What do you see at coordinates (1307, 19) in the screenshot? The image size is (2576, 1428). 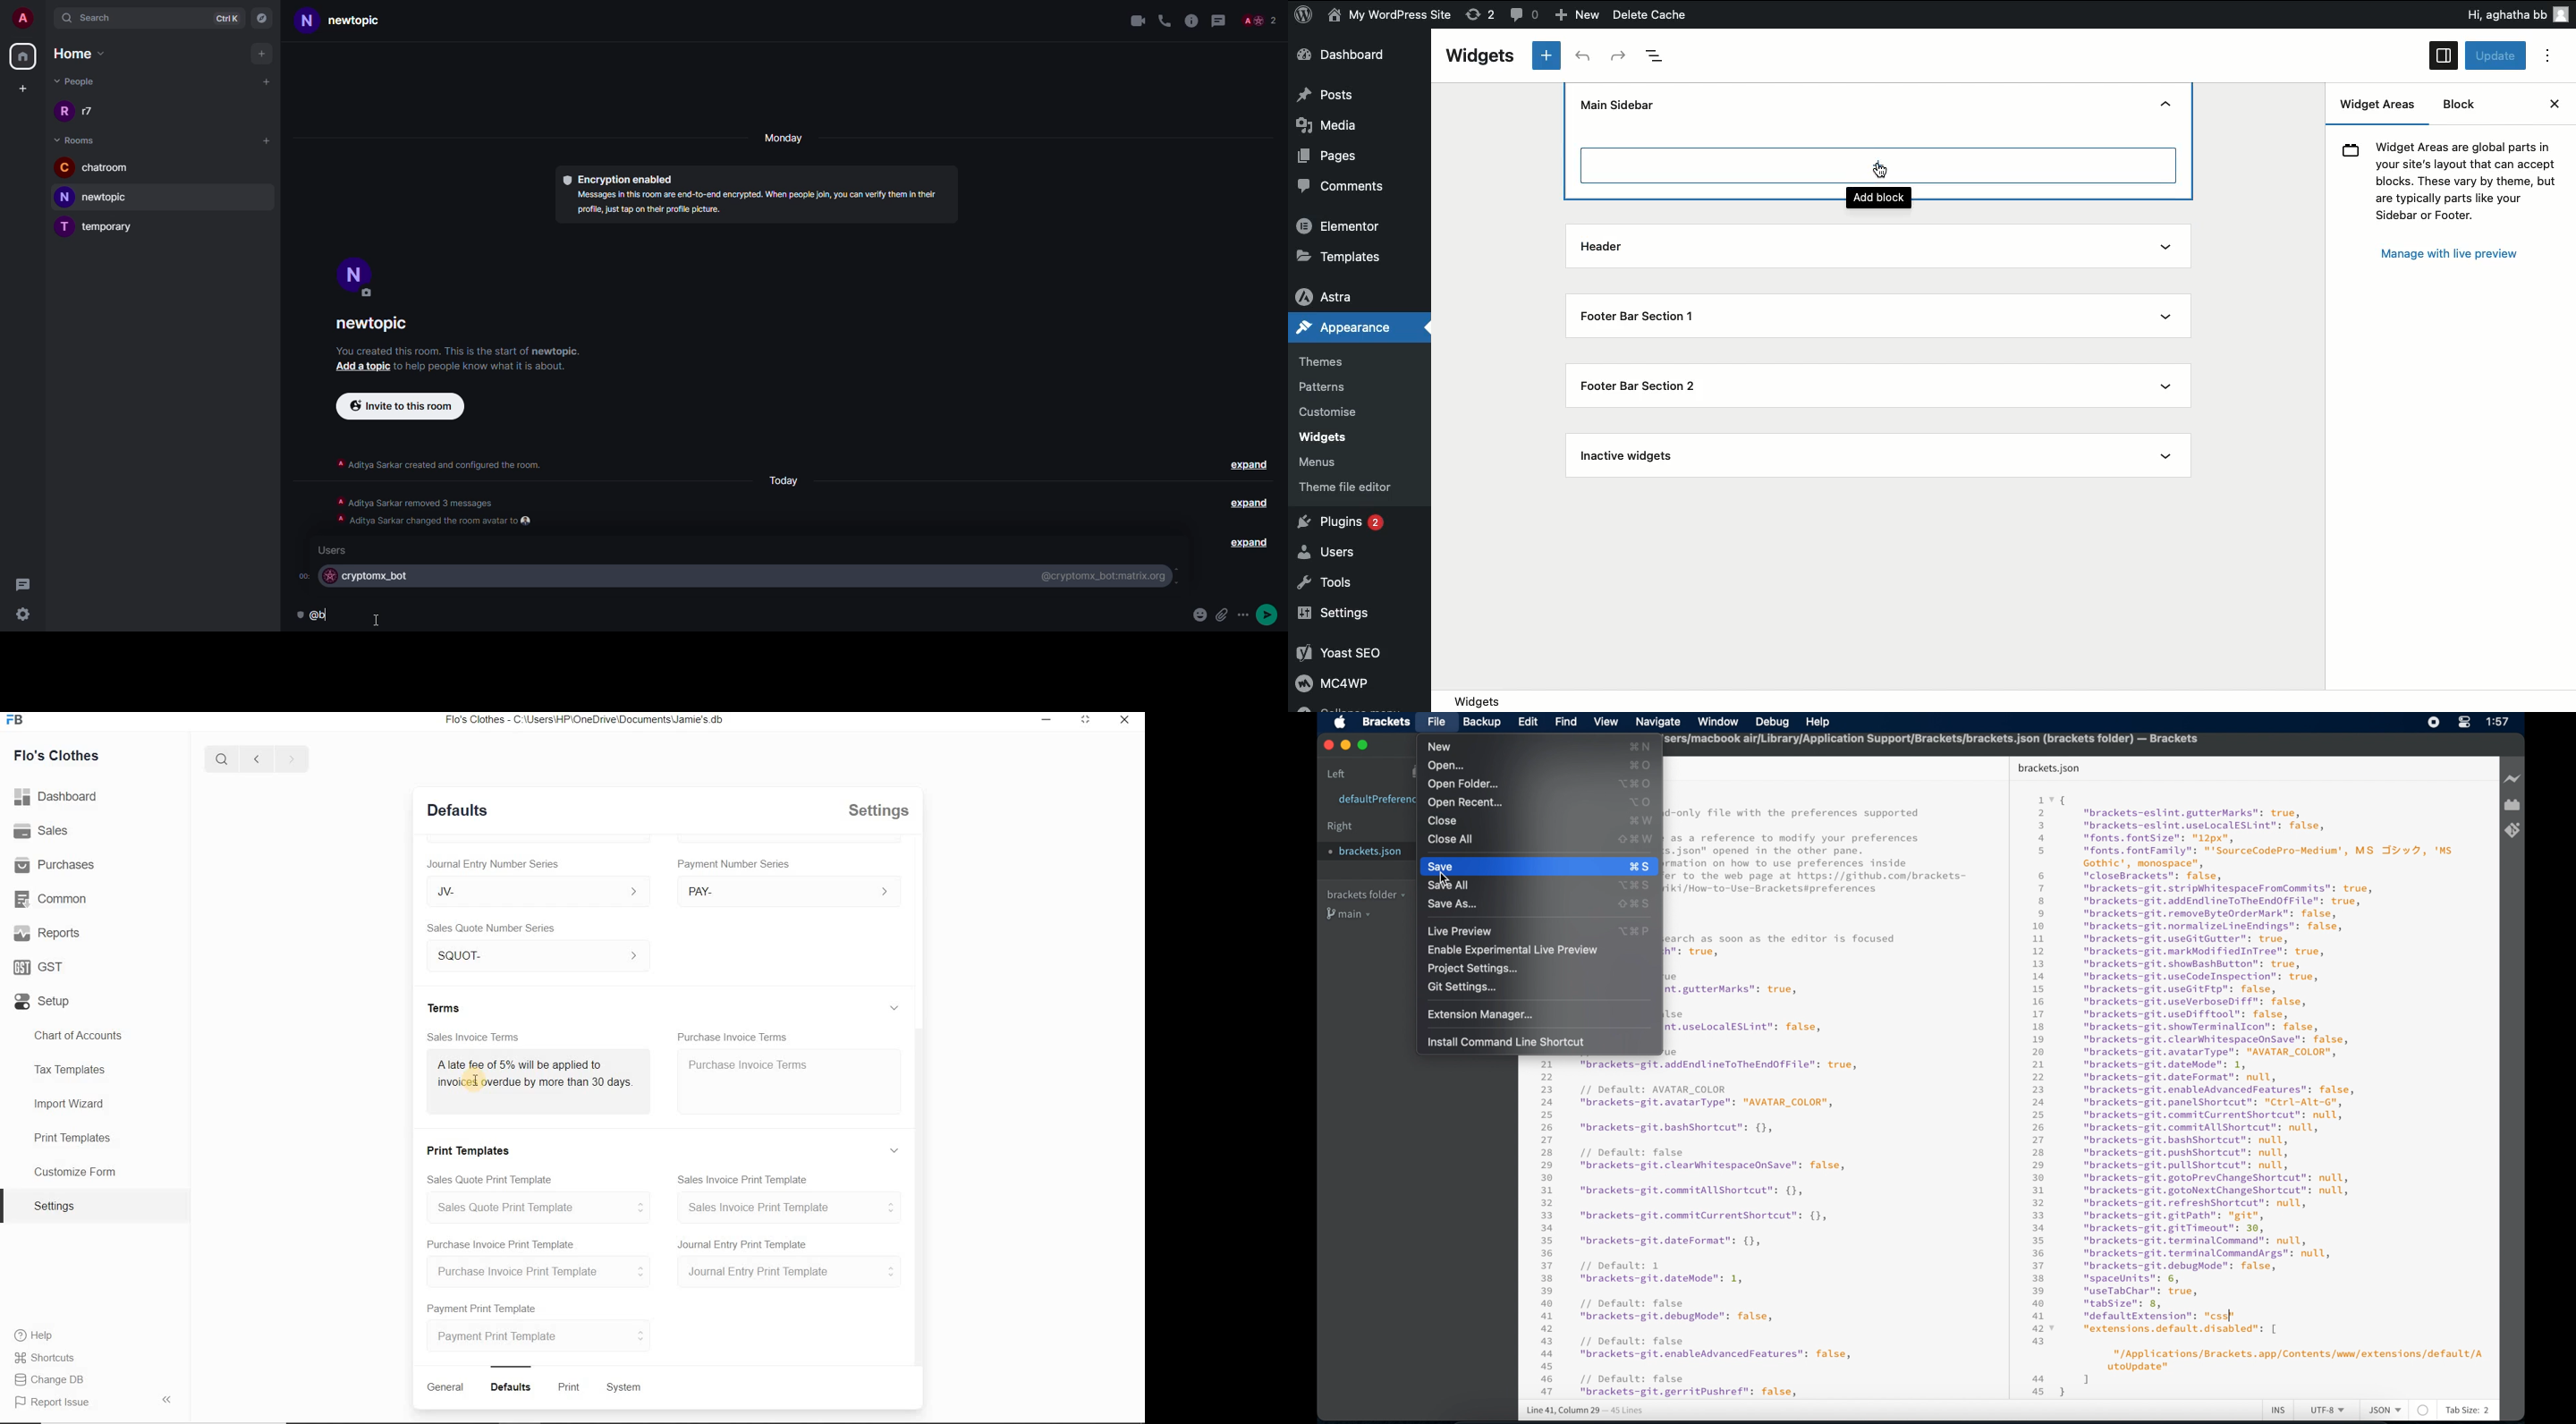 I see `logo` at bounding box center [1307, 19].